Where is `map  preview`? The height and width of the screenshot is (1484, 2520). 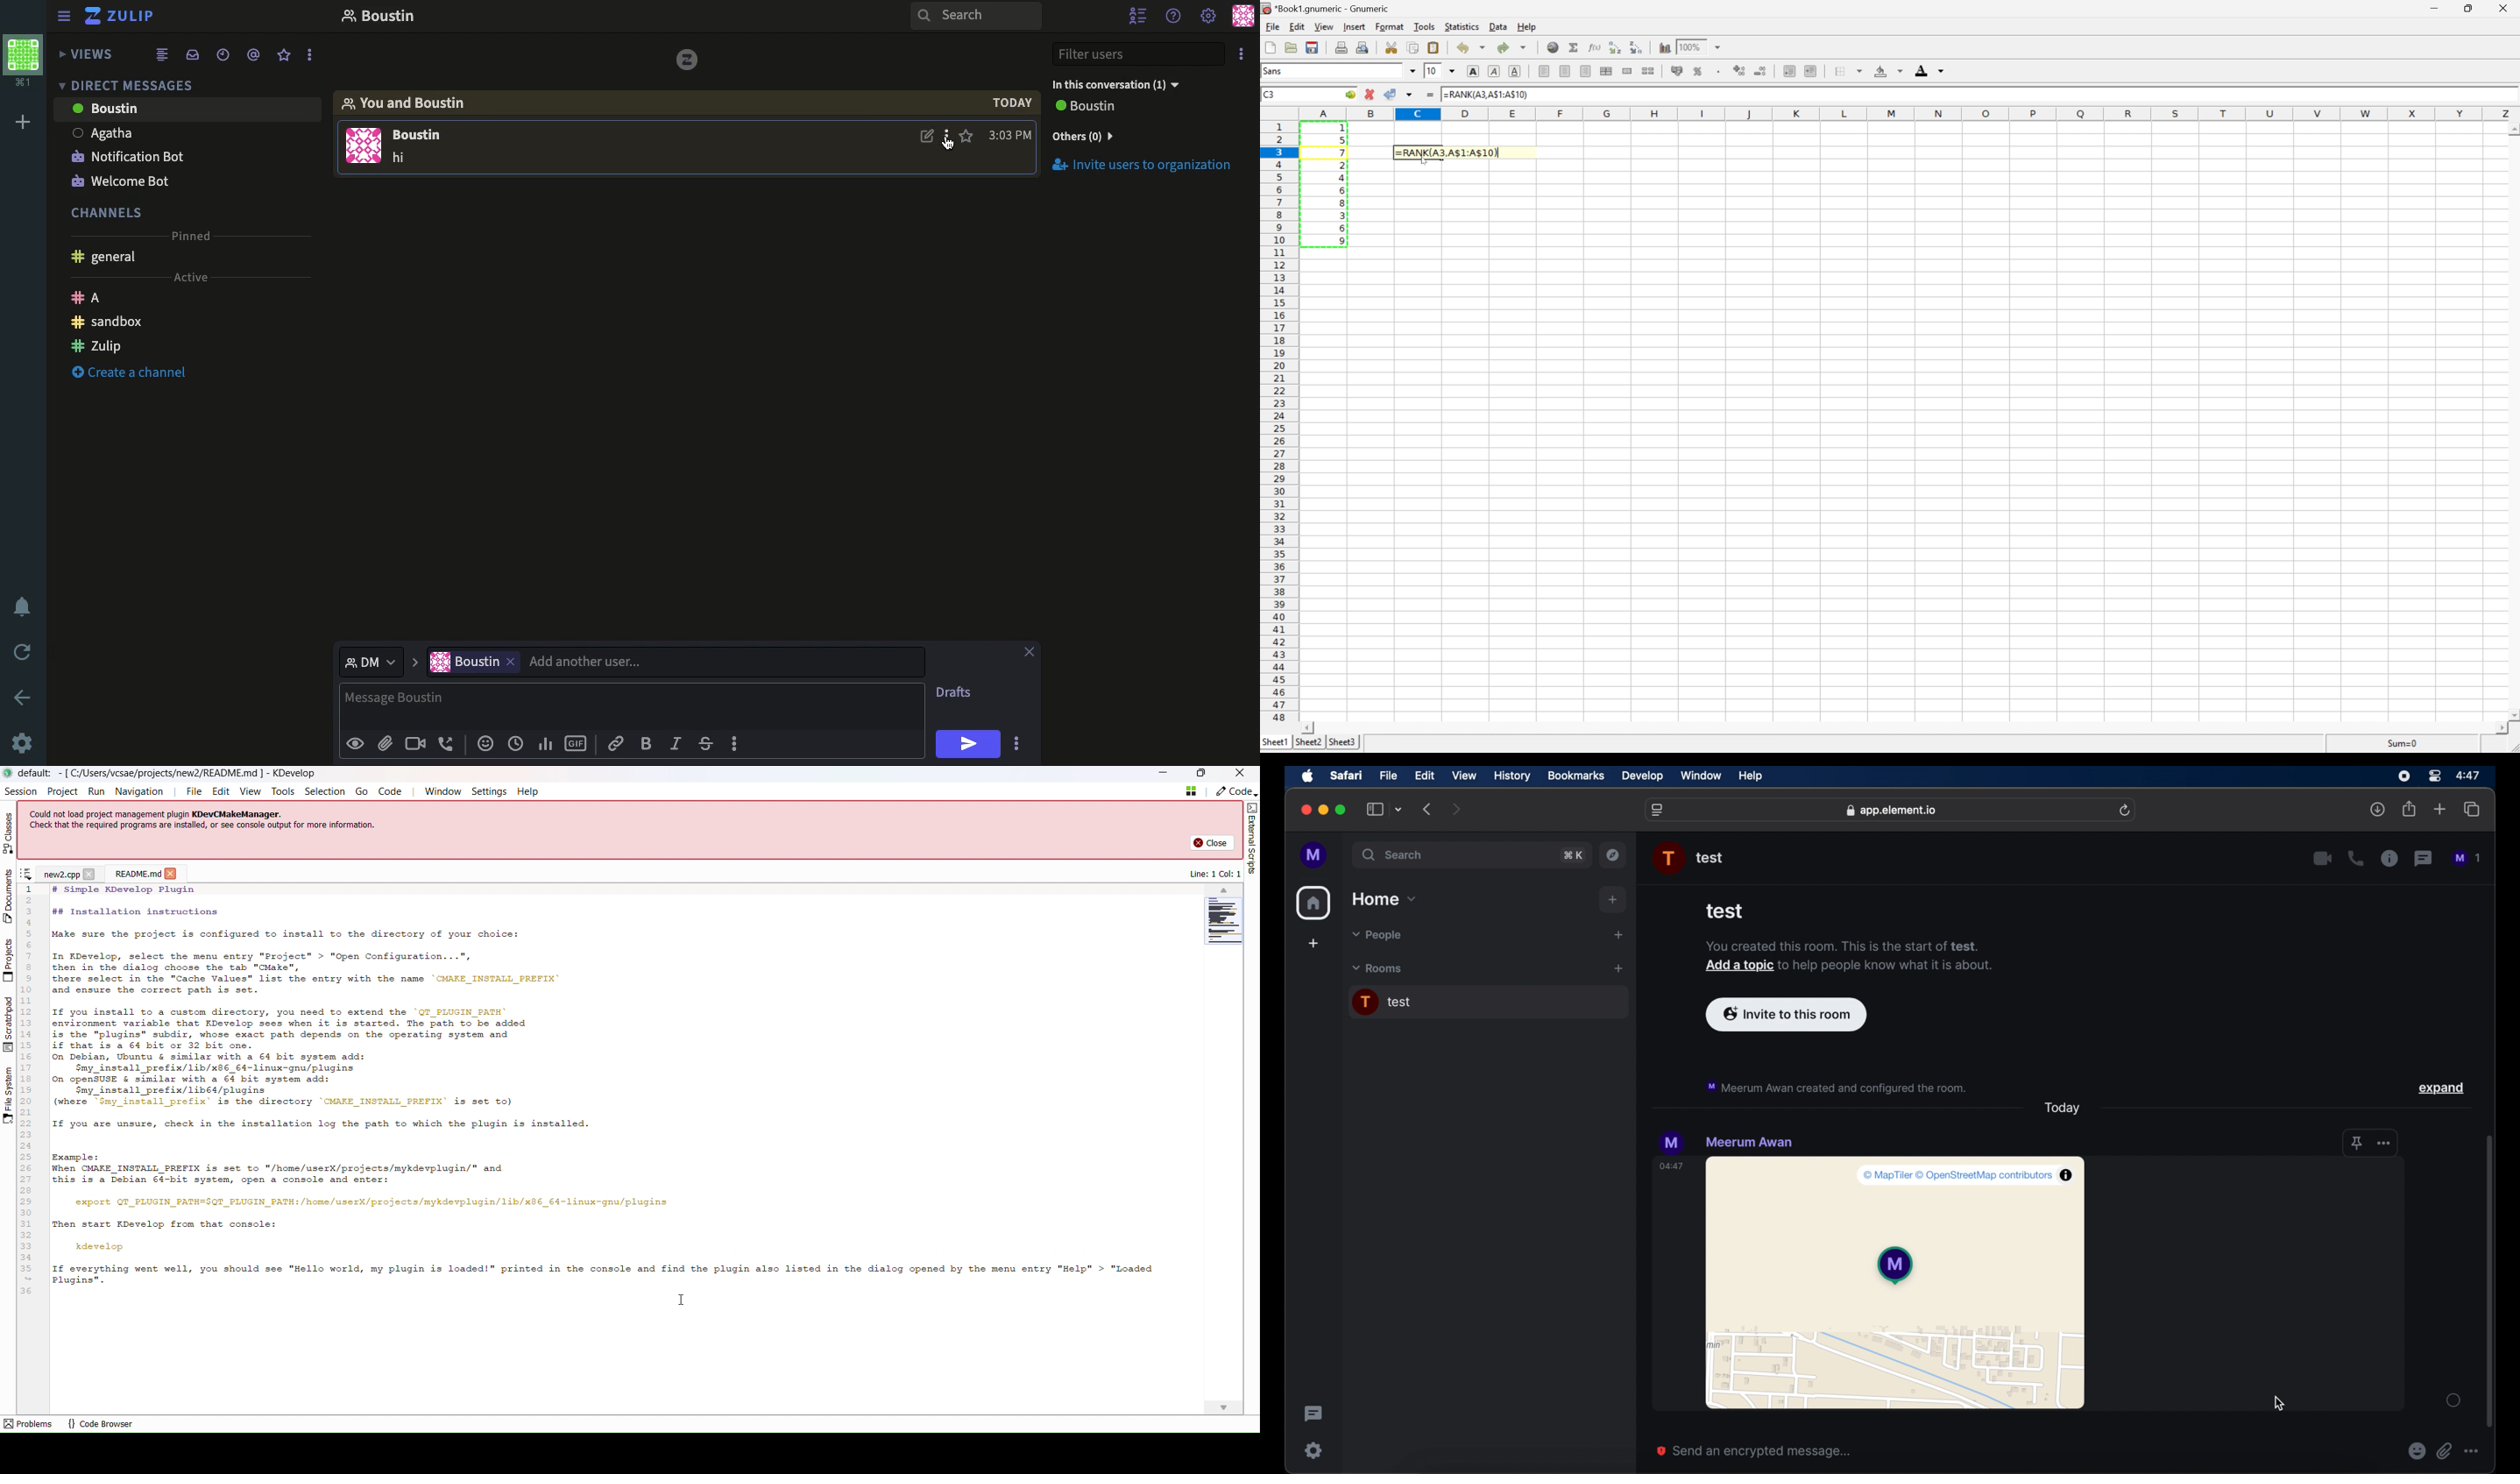
map  preview is located at coordinates (1897, 1286).